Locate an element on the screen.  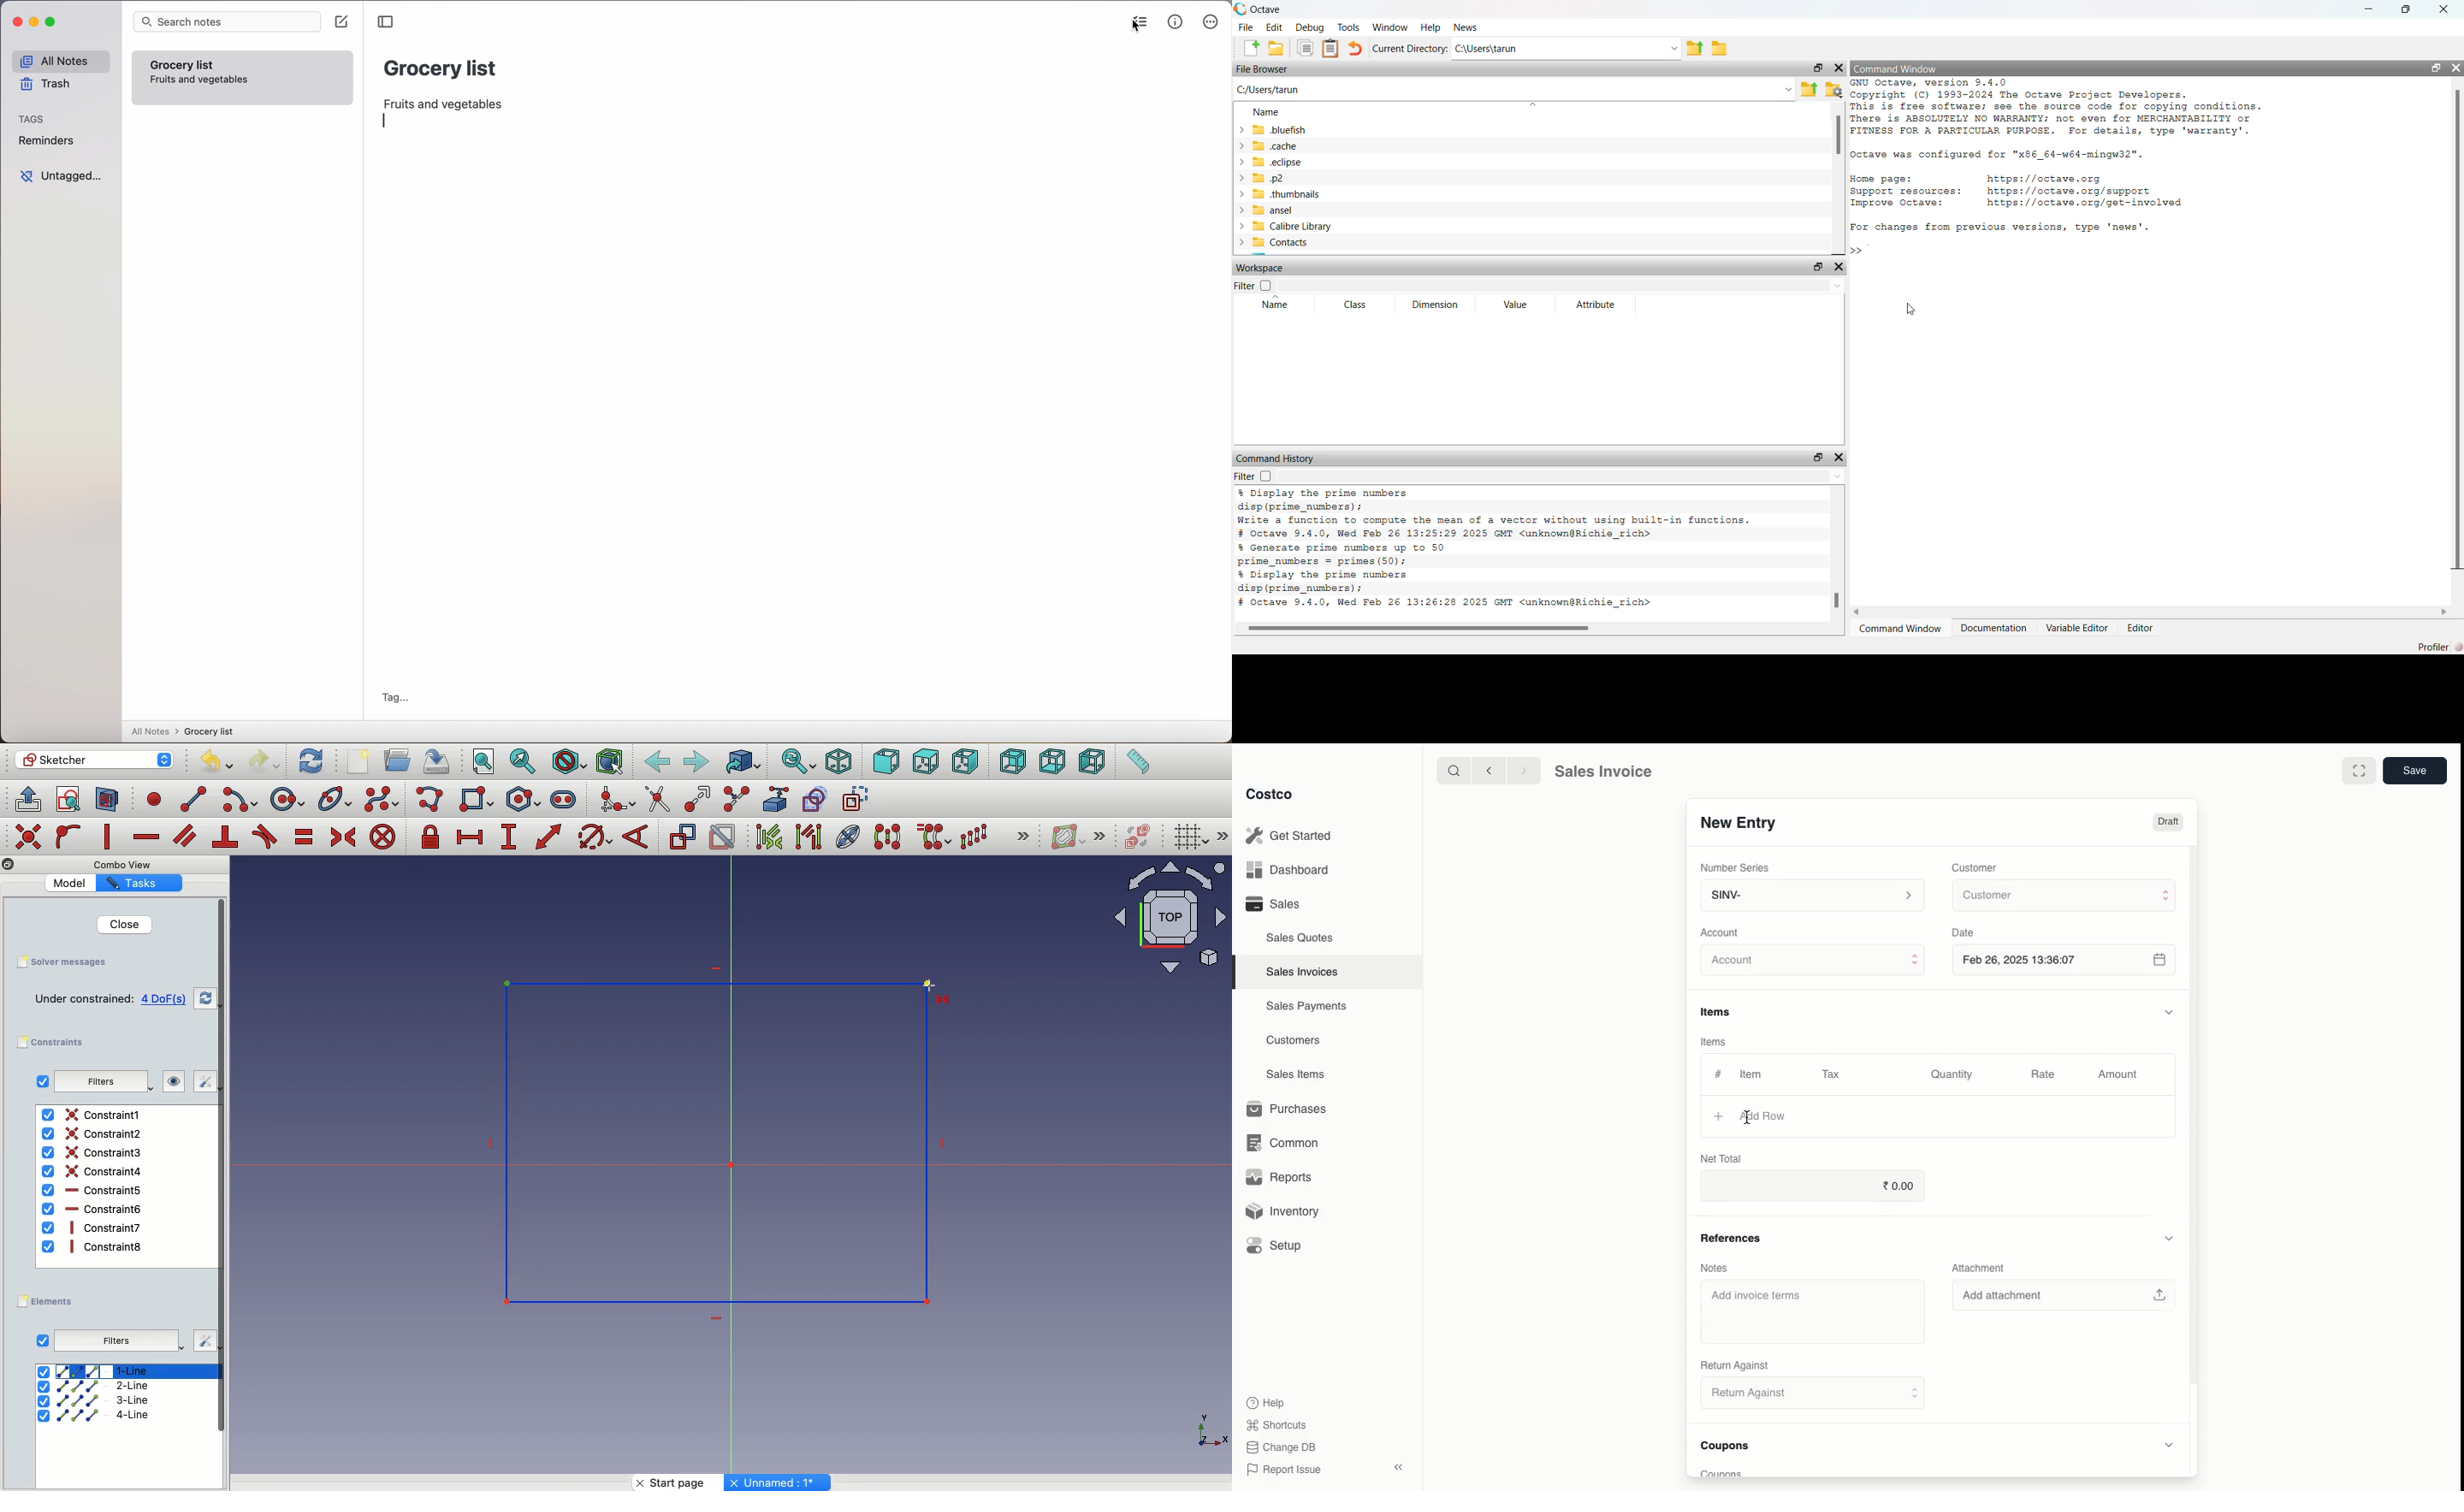
Sales Payments. is located at coordinates (1308, 1008).